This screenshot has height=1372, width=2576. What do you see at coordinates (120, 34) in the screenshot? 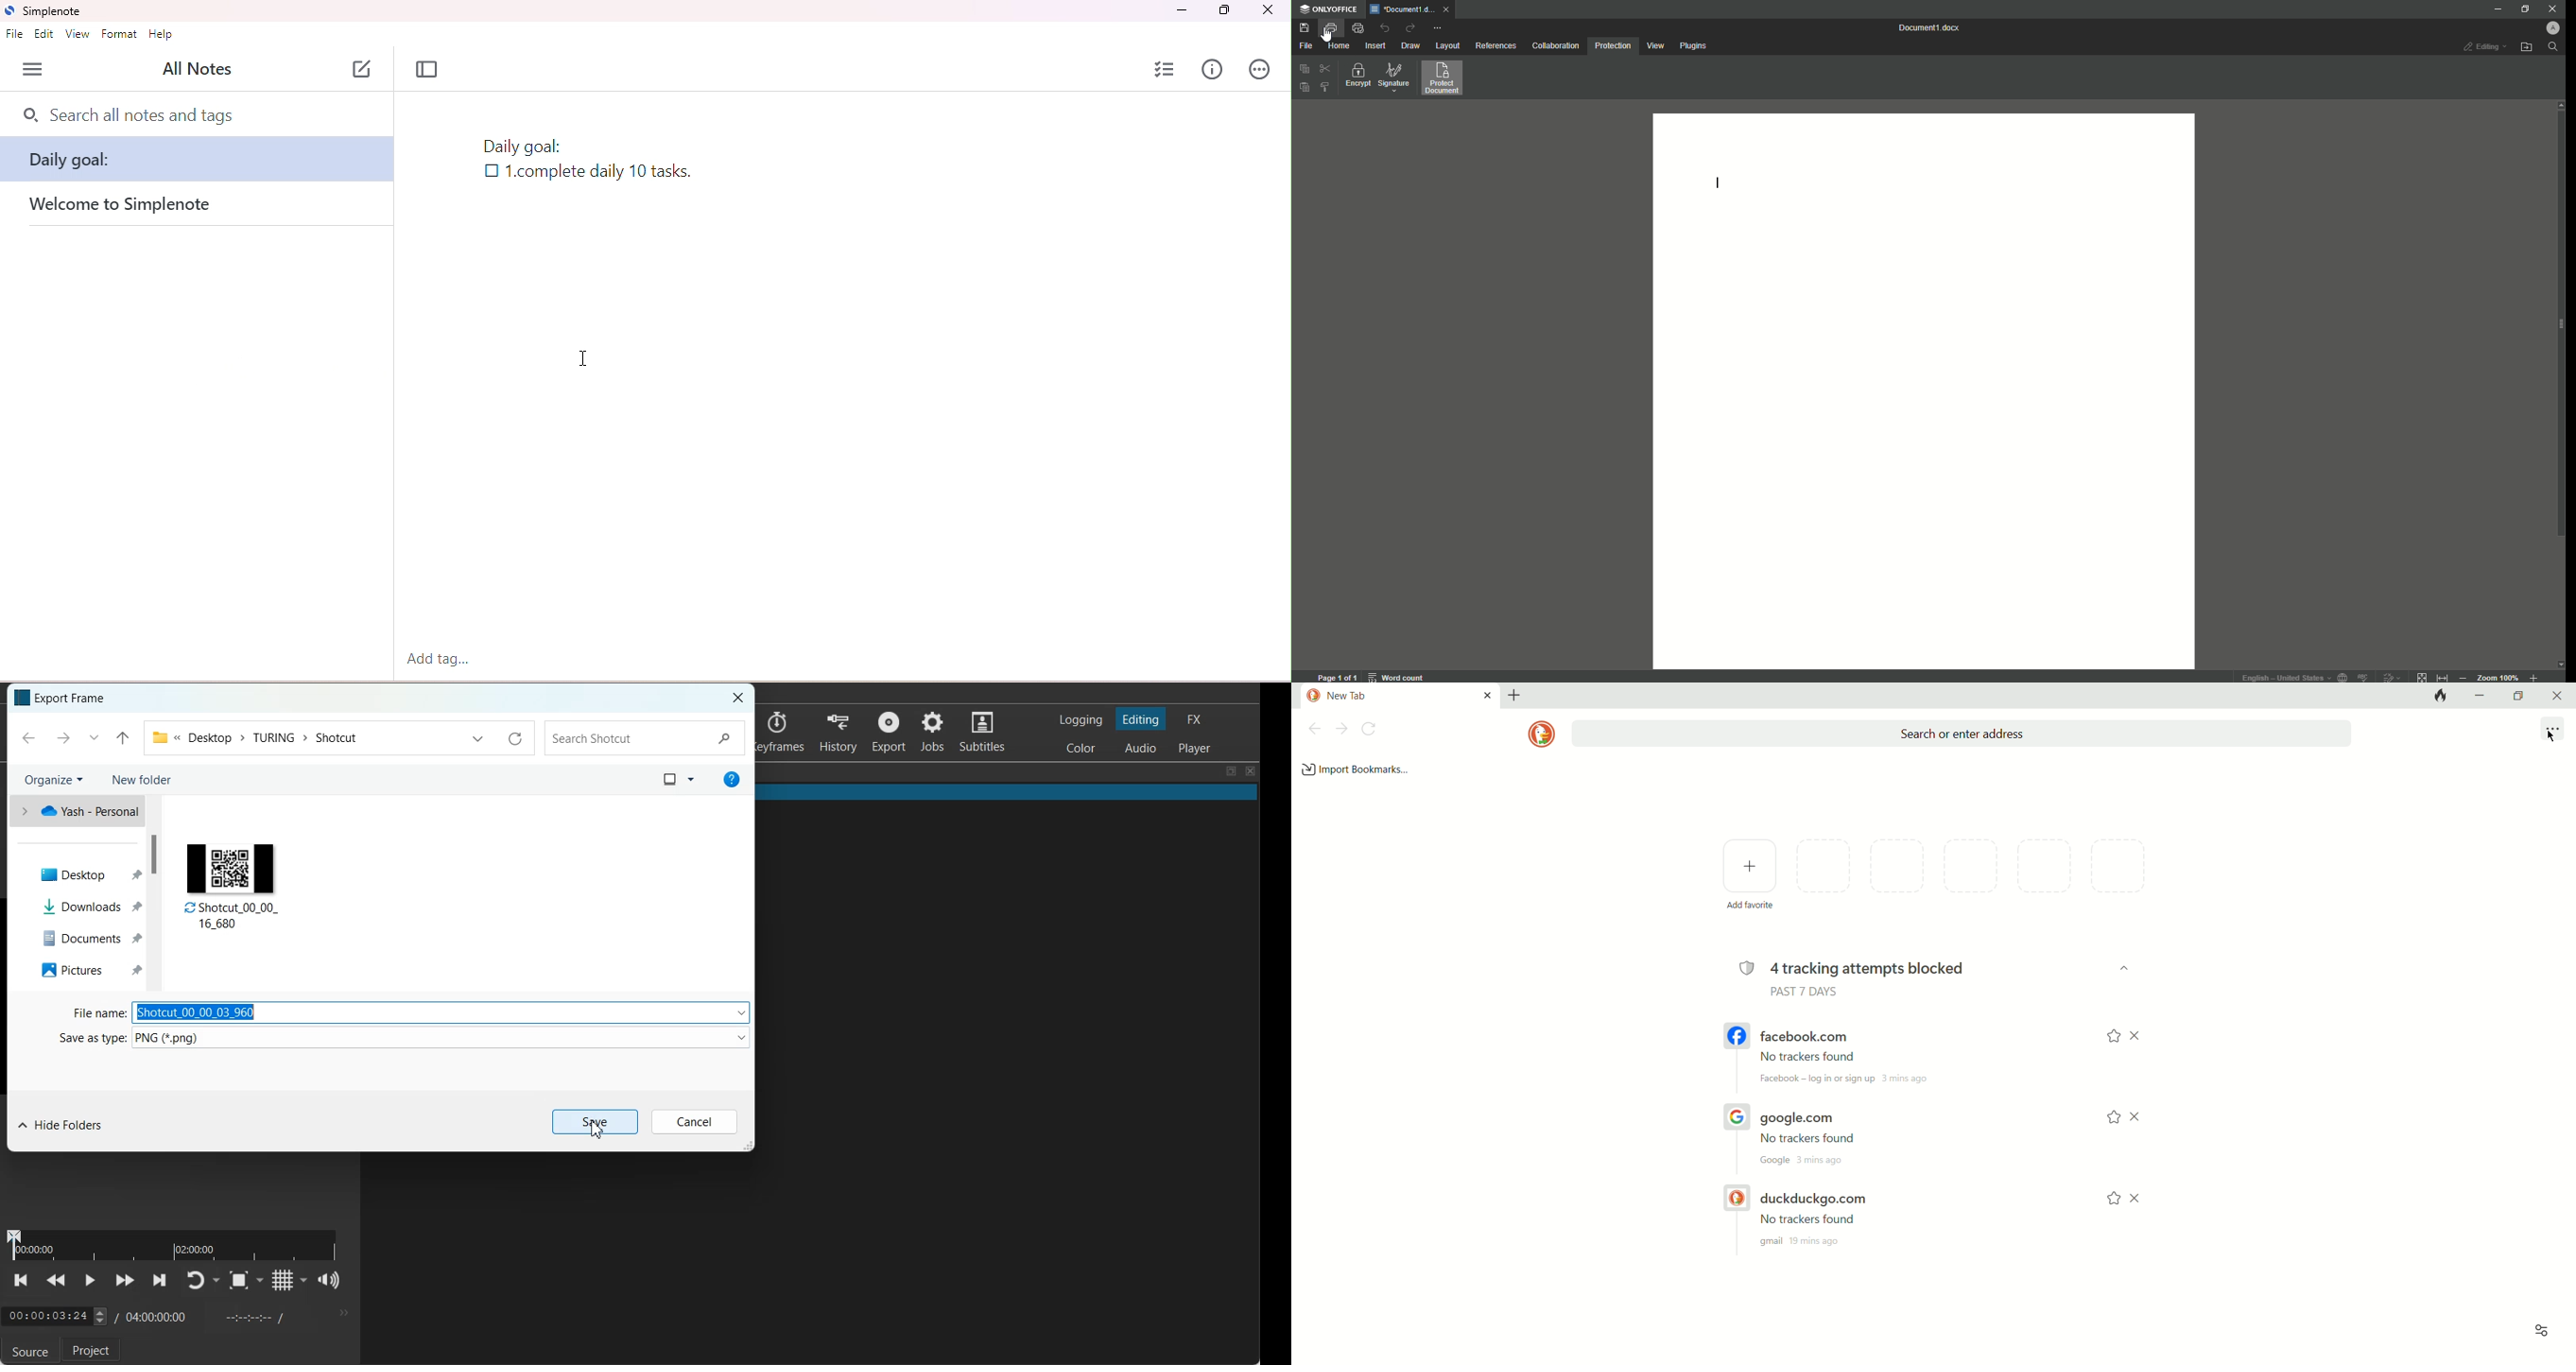
I see `format` at bounding box center [120, 34].